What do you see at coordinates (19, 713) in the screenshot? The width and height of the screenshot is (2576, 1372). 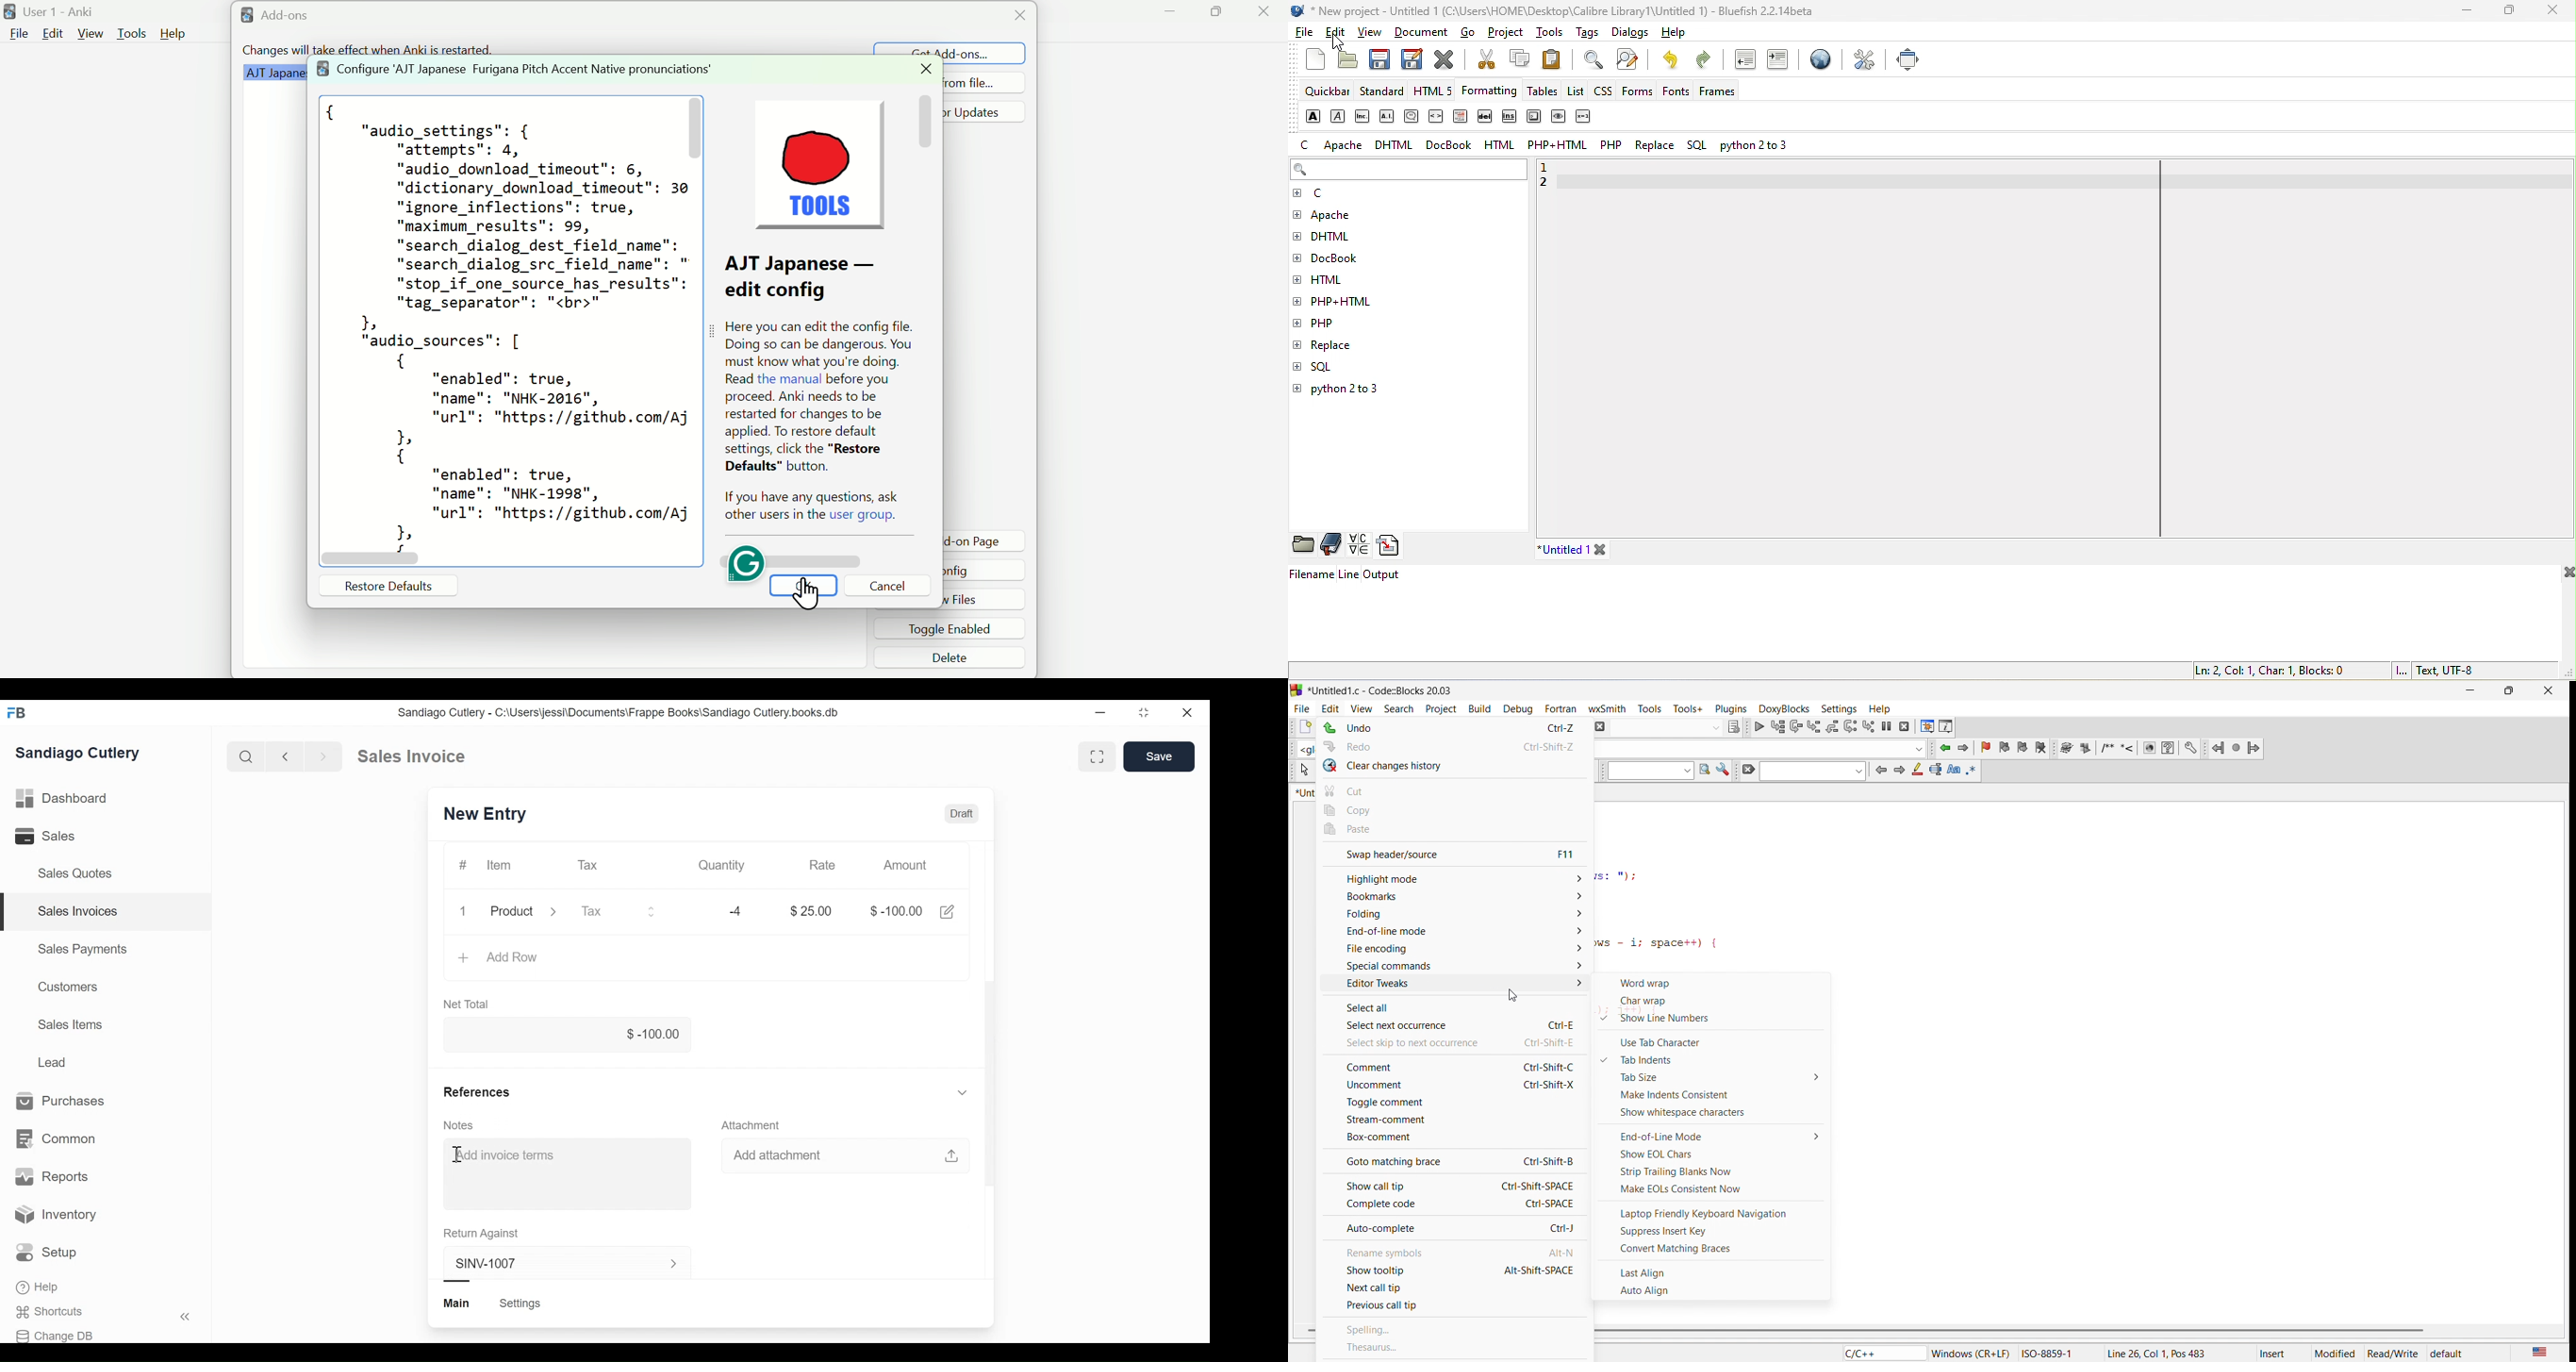 I see `FB` at bounding box center [19, 713].